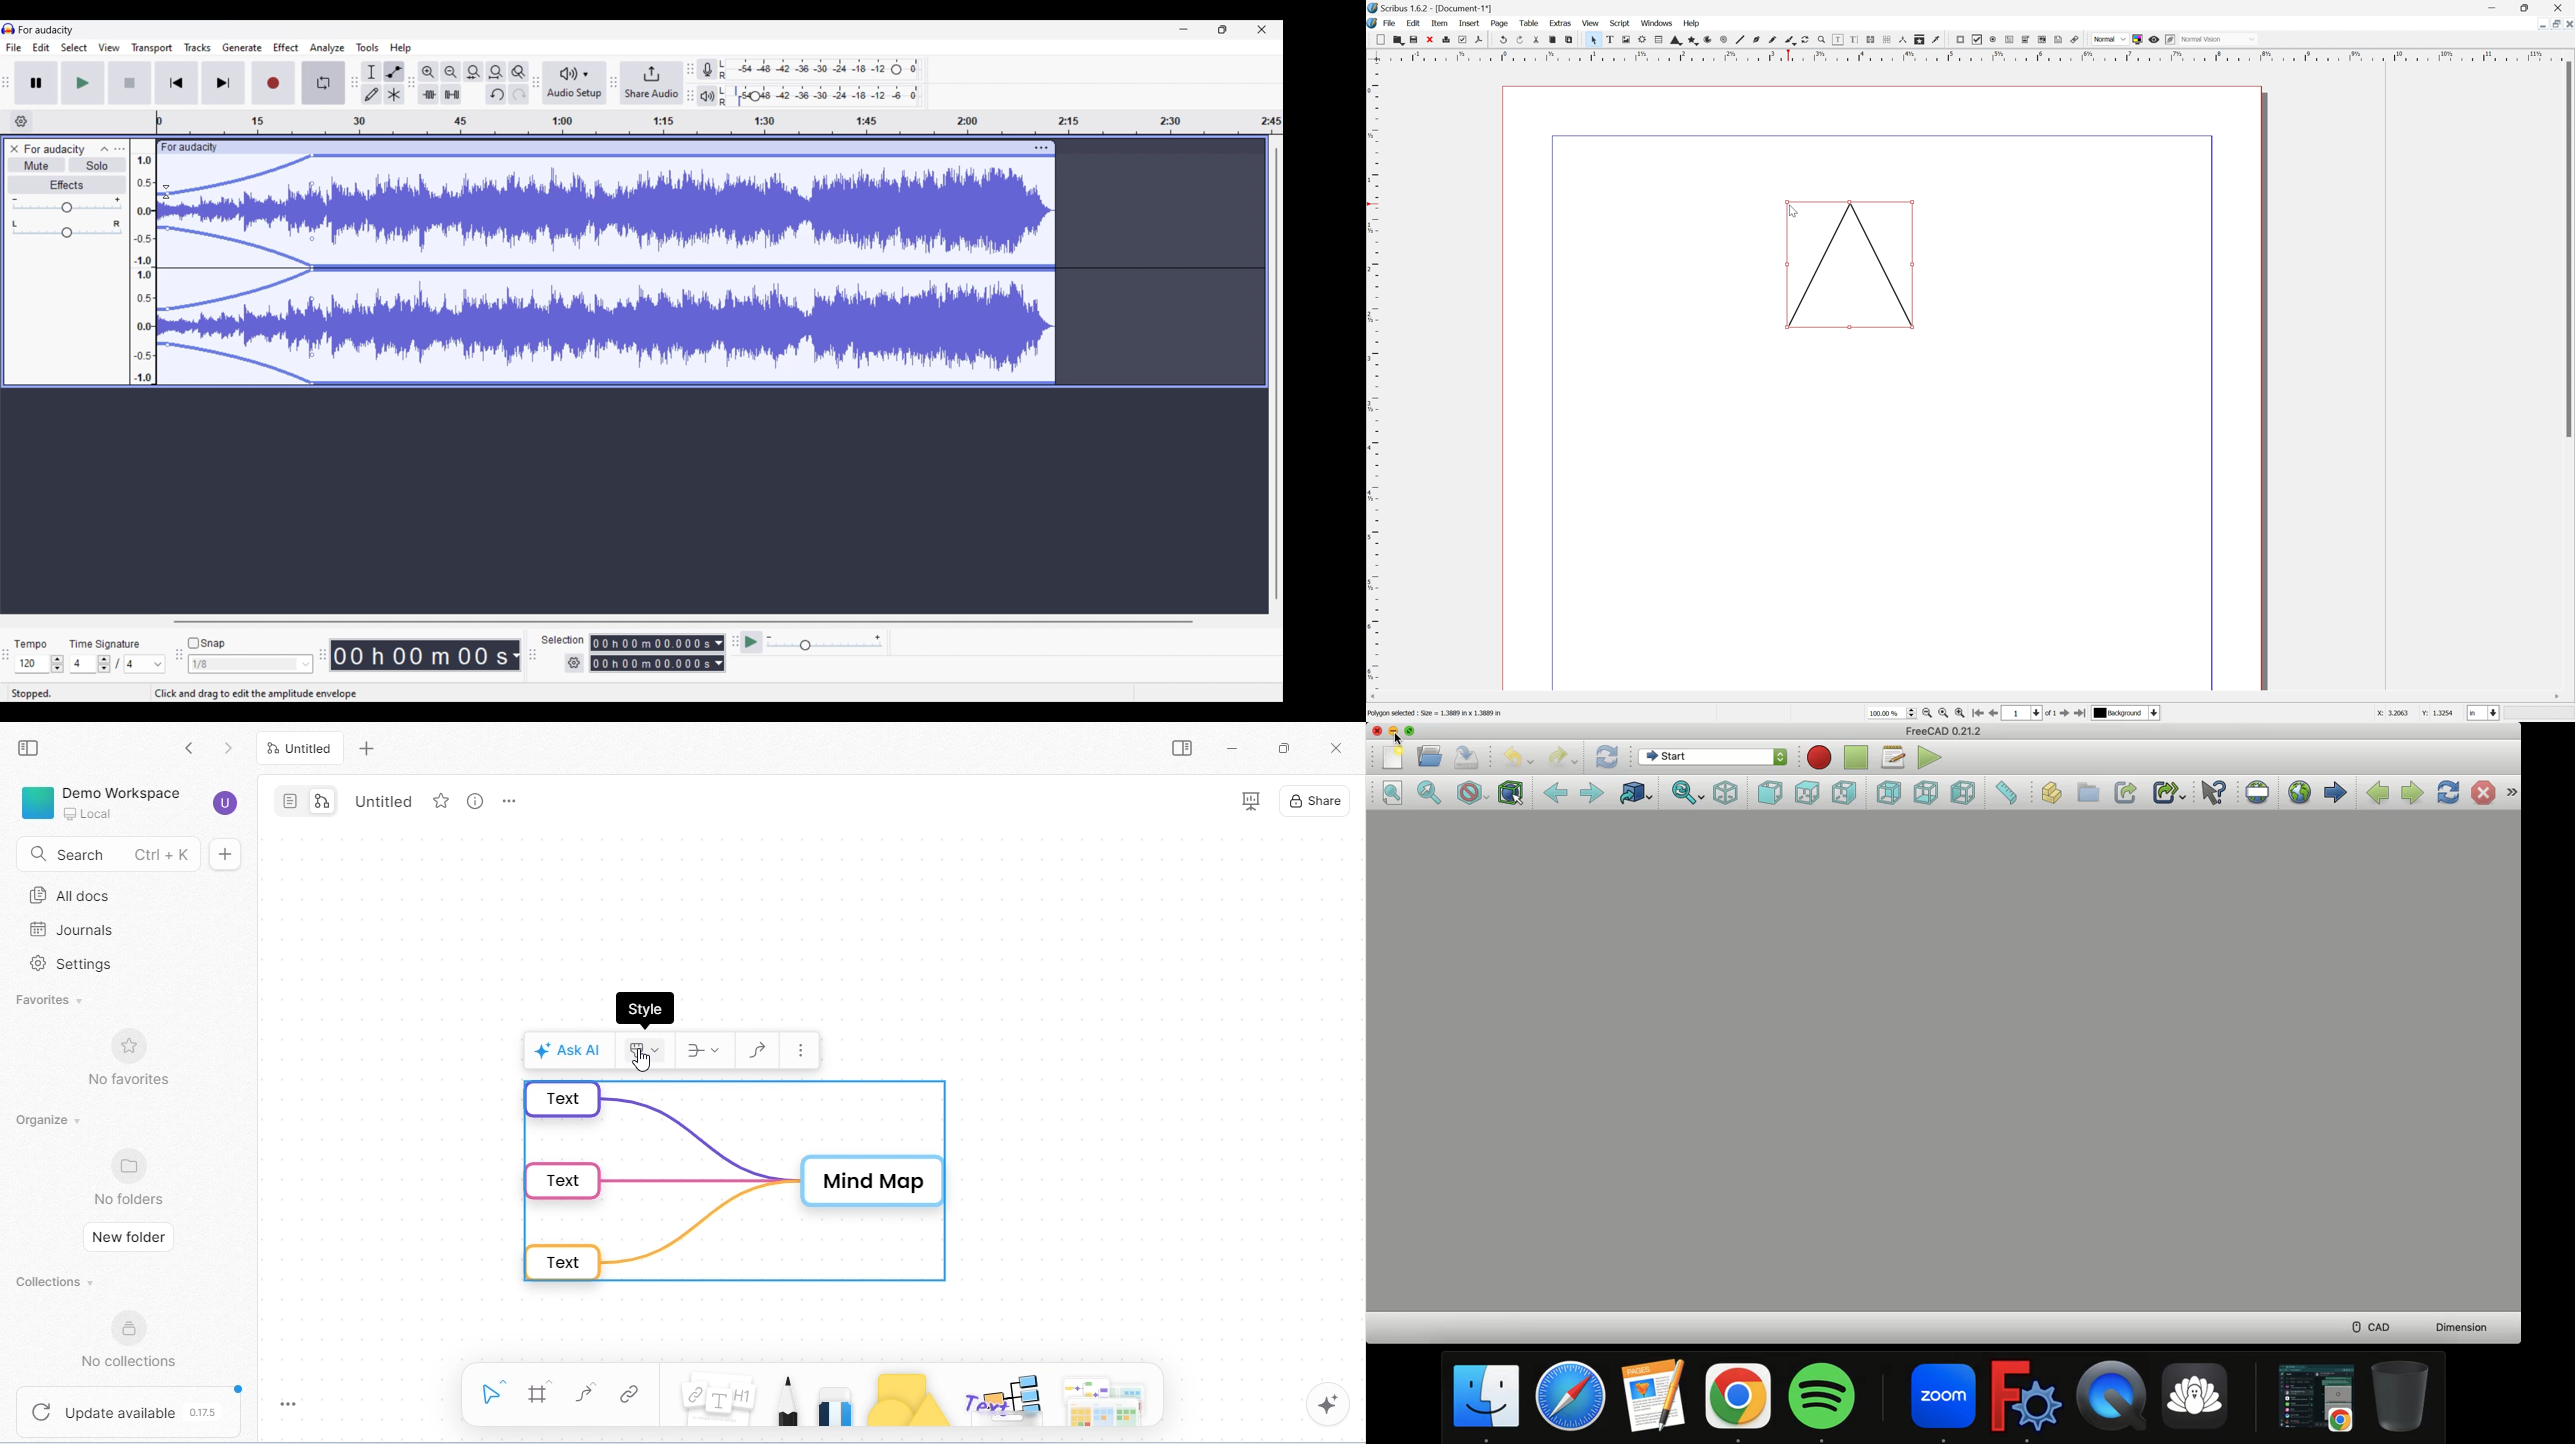 The image size is (2576, 1456). Describe the element at coordinates (1969, 54) in the screenshot. I see `Scale` at that location.